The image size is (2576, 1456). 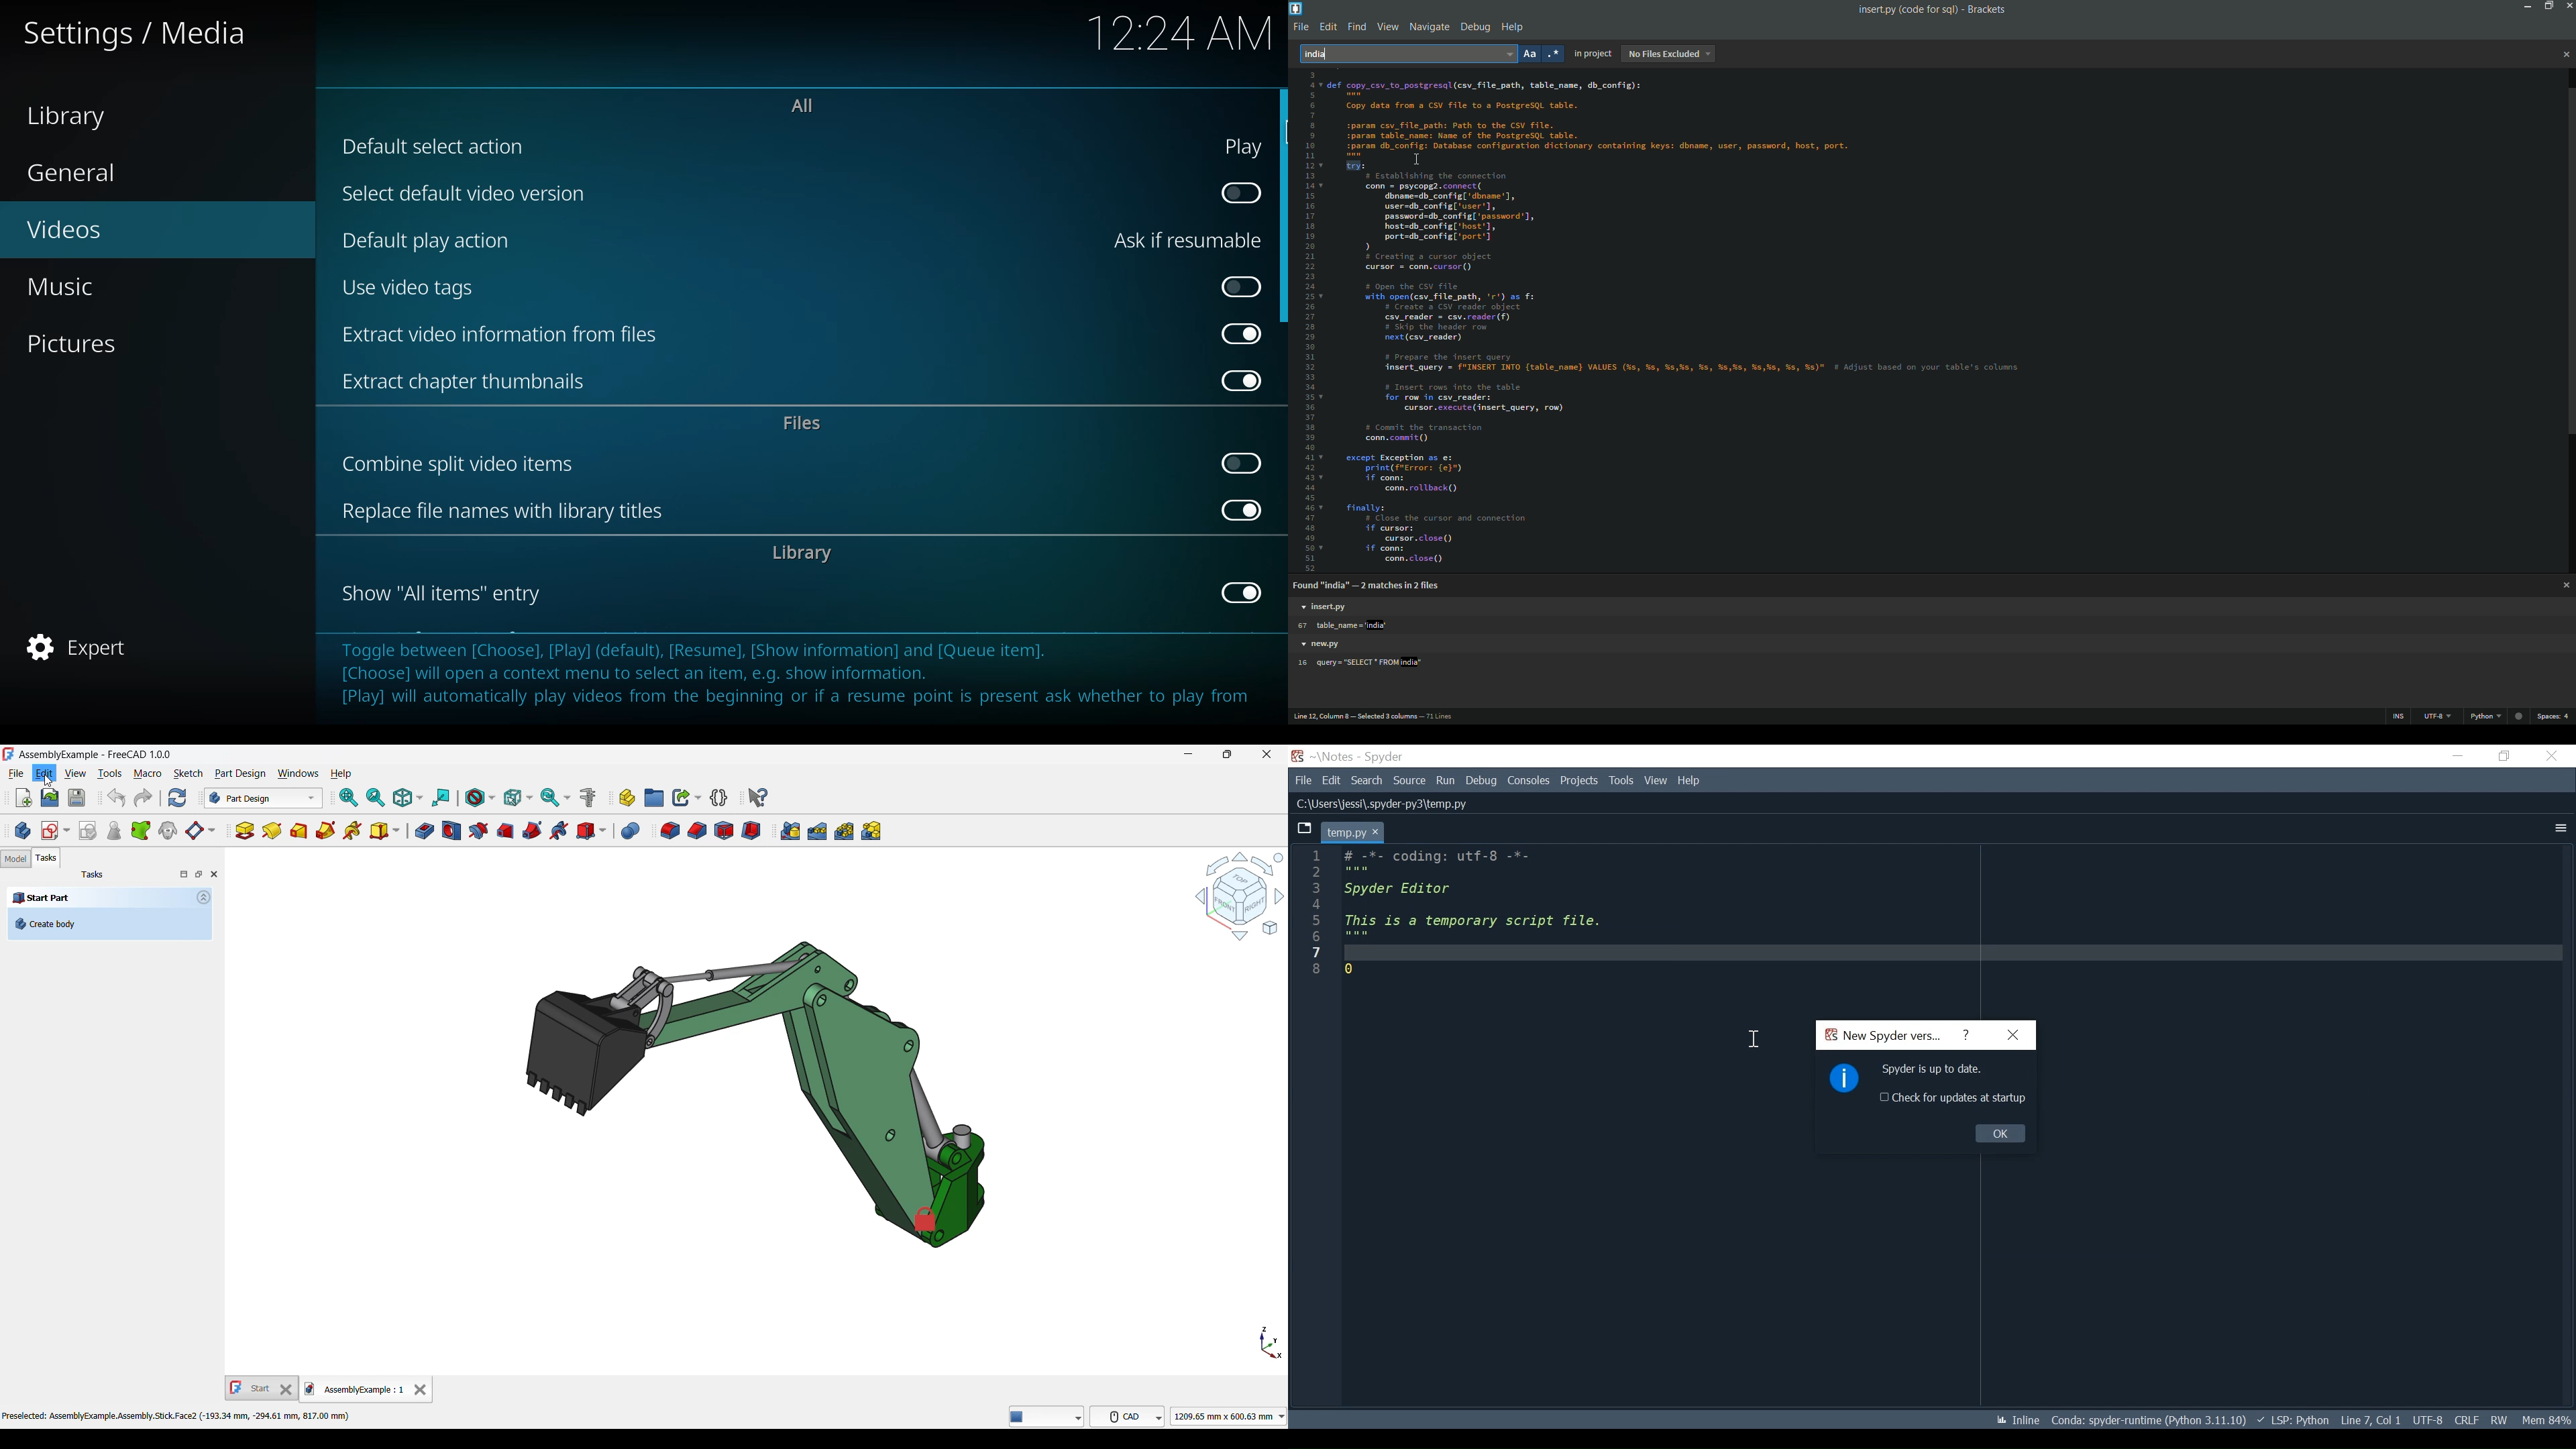 What do you see at coordinates (2293, 1420) in the screenshot?
I see `LSP: Python` at bounding box center [2293, 1420].